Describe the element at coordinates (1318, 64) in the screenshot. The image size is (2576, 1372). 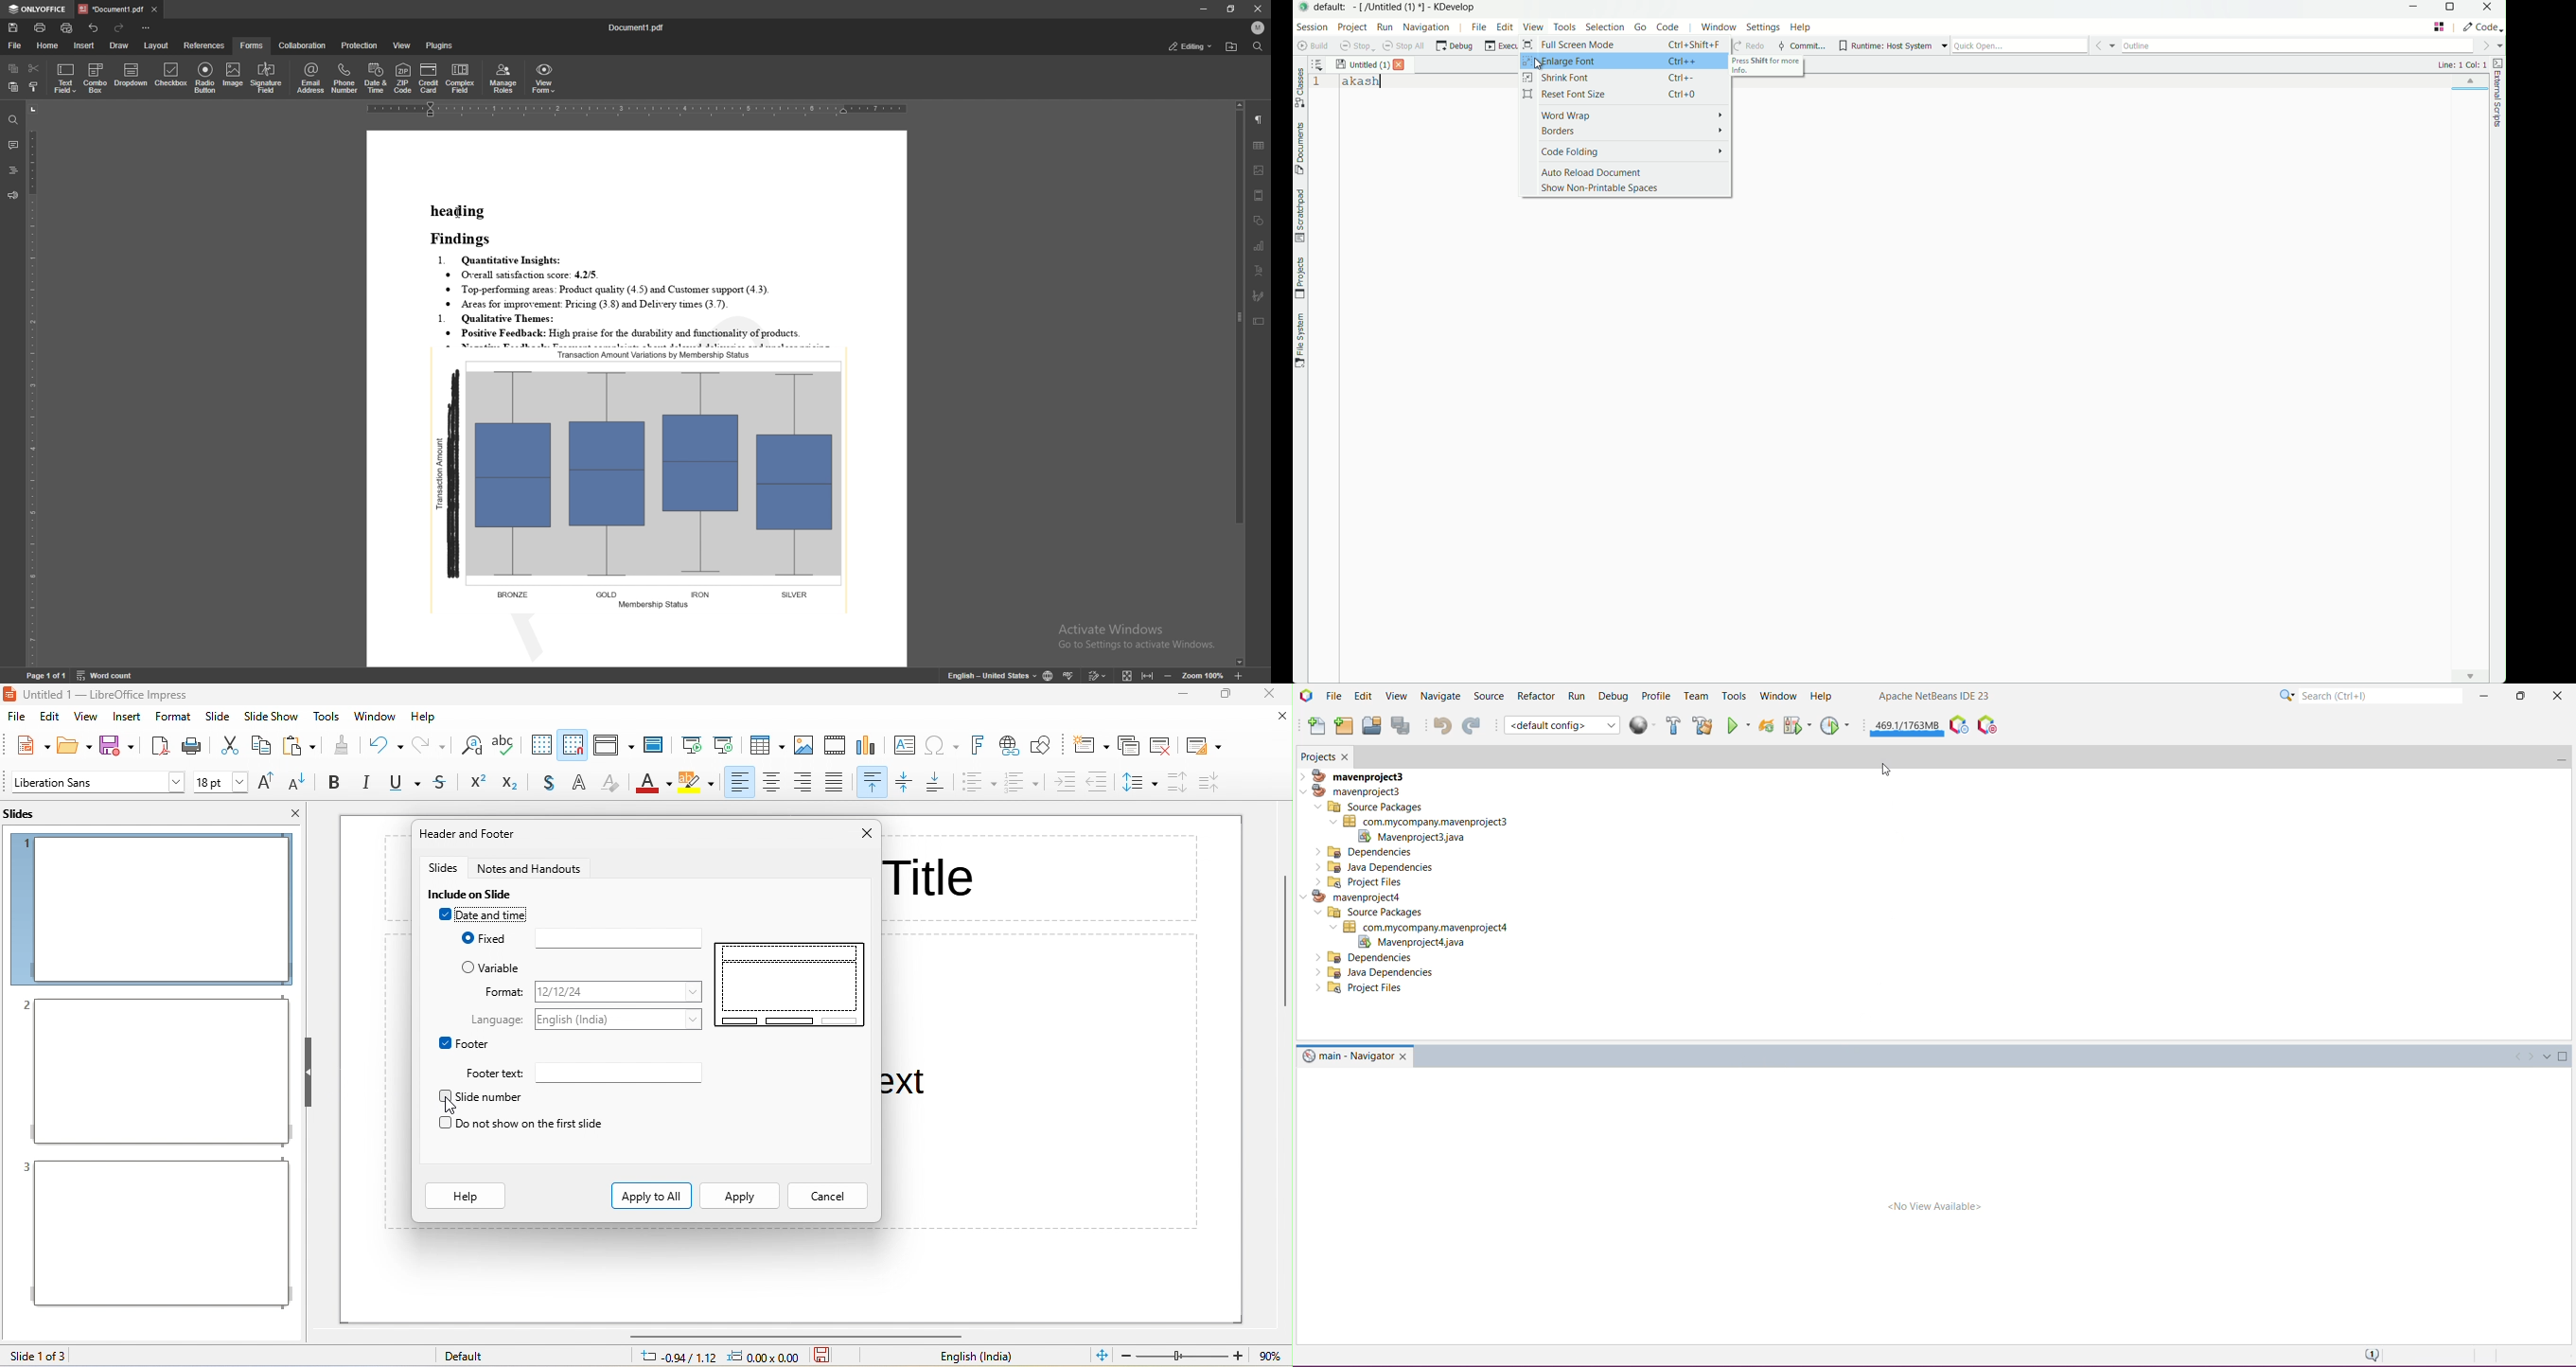
I see `sort the opened documents` at that location.